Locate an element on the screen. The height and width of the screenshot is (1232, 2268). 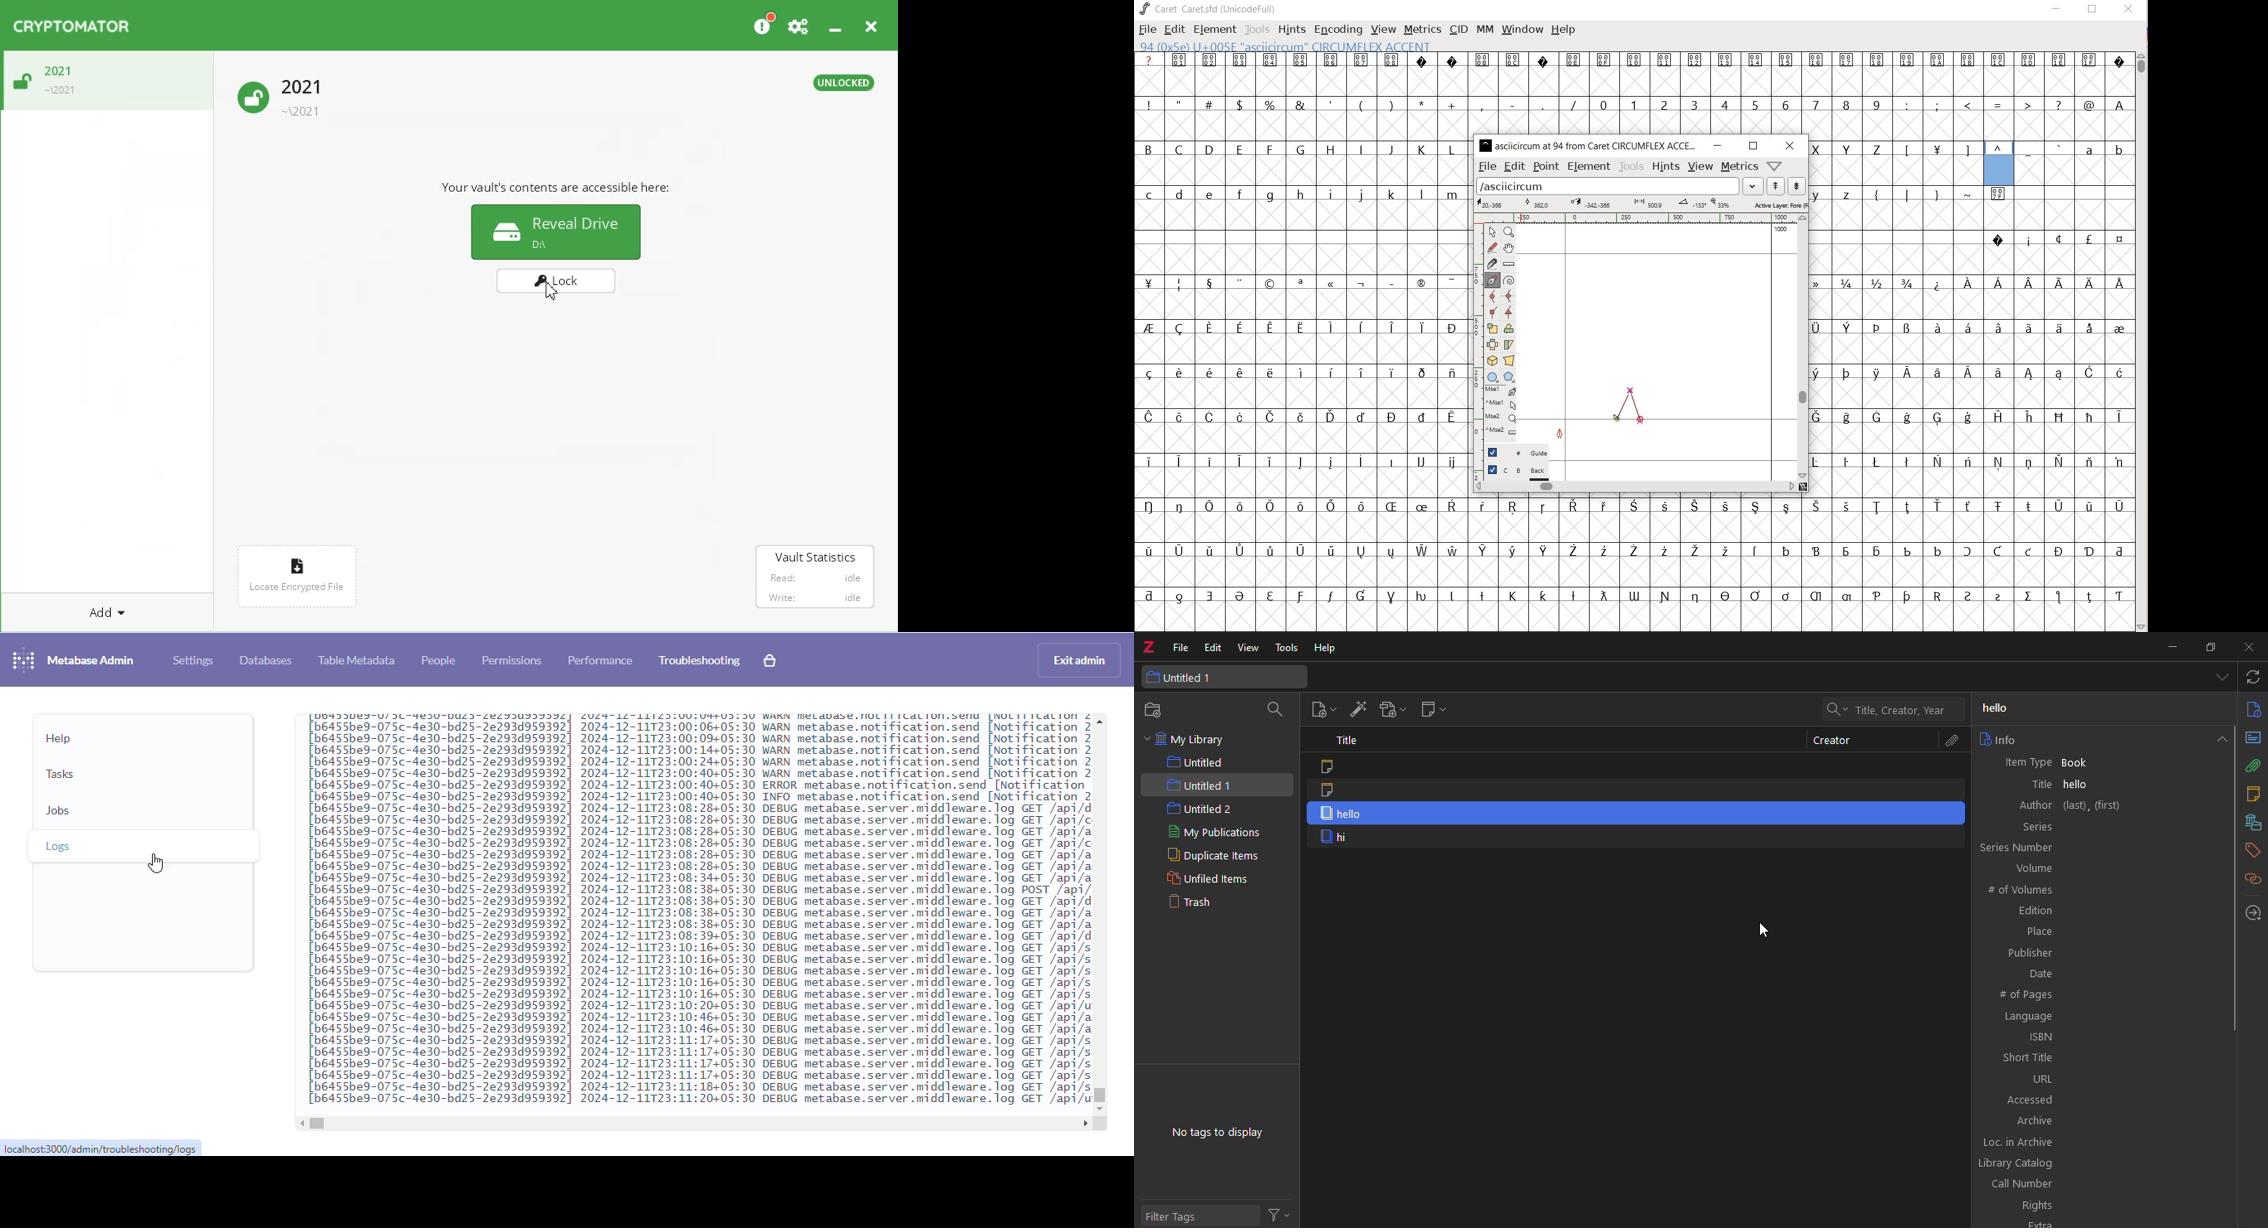
Add a corner point is located at coordinates (1509, 312).